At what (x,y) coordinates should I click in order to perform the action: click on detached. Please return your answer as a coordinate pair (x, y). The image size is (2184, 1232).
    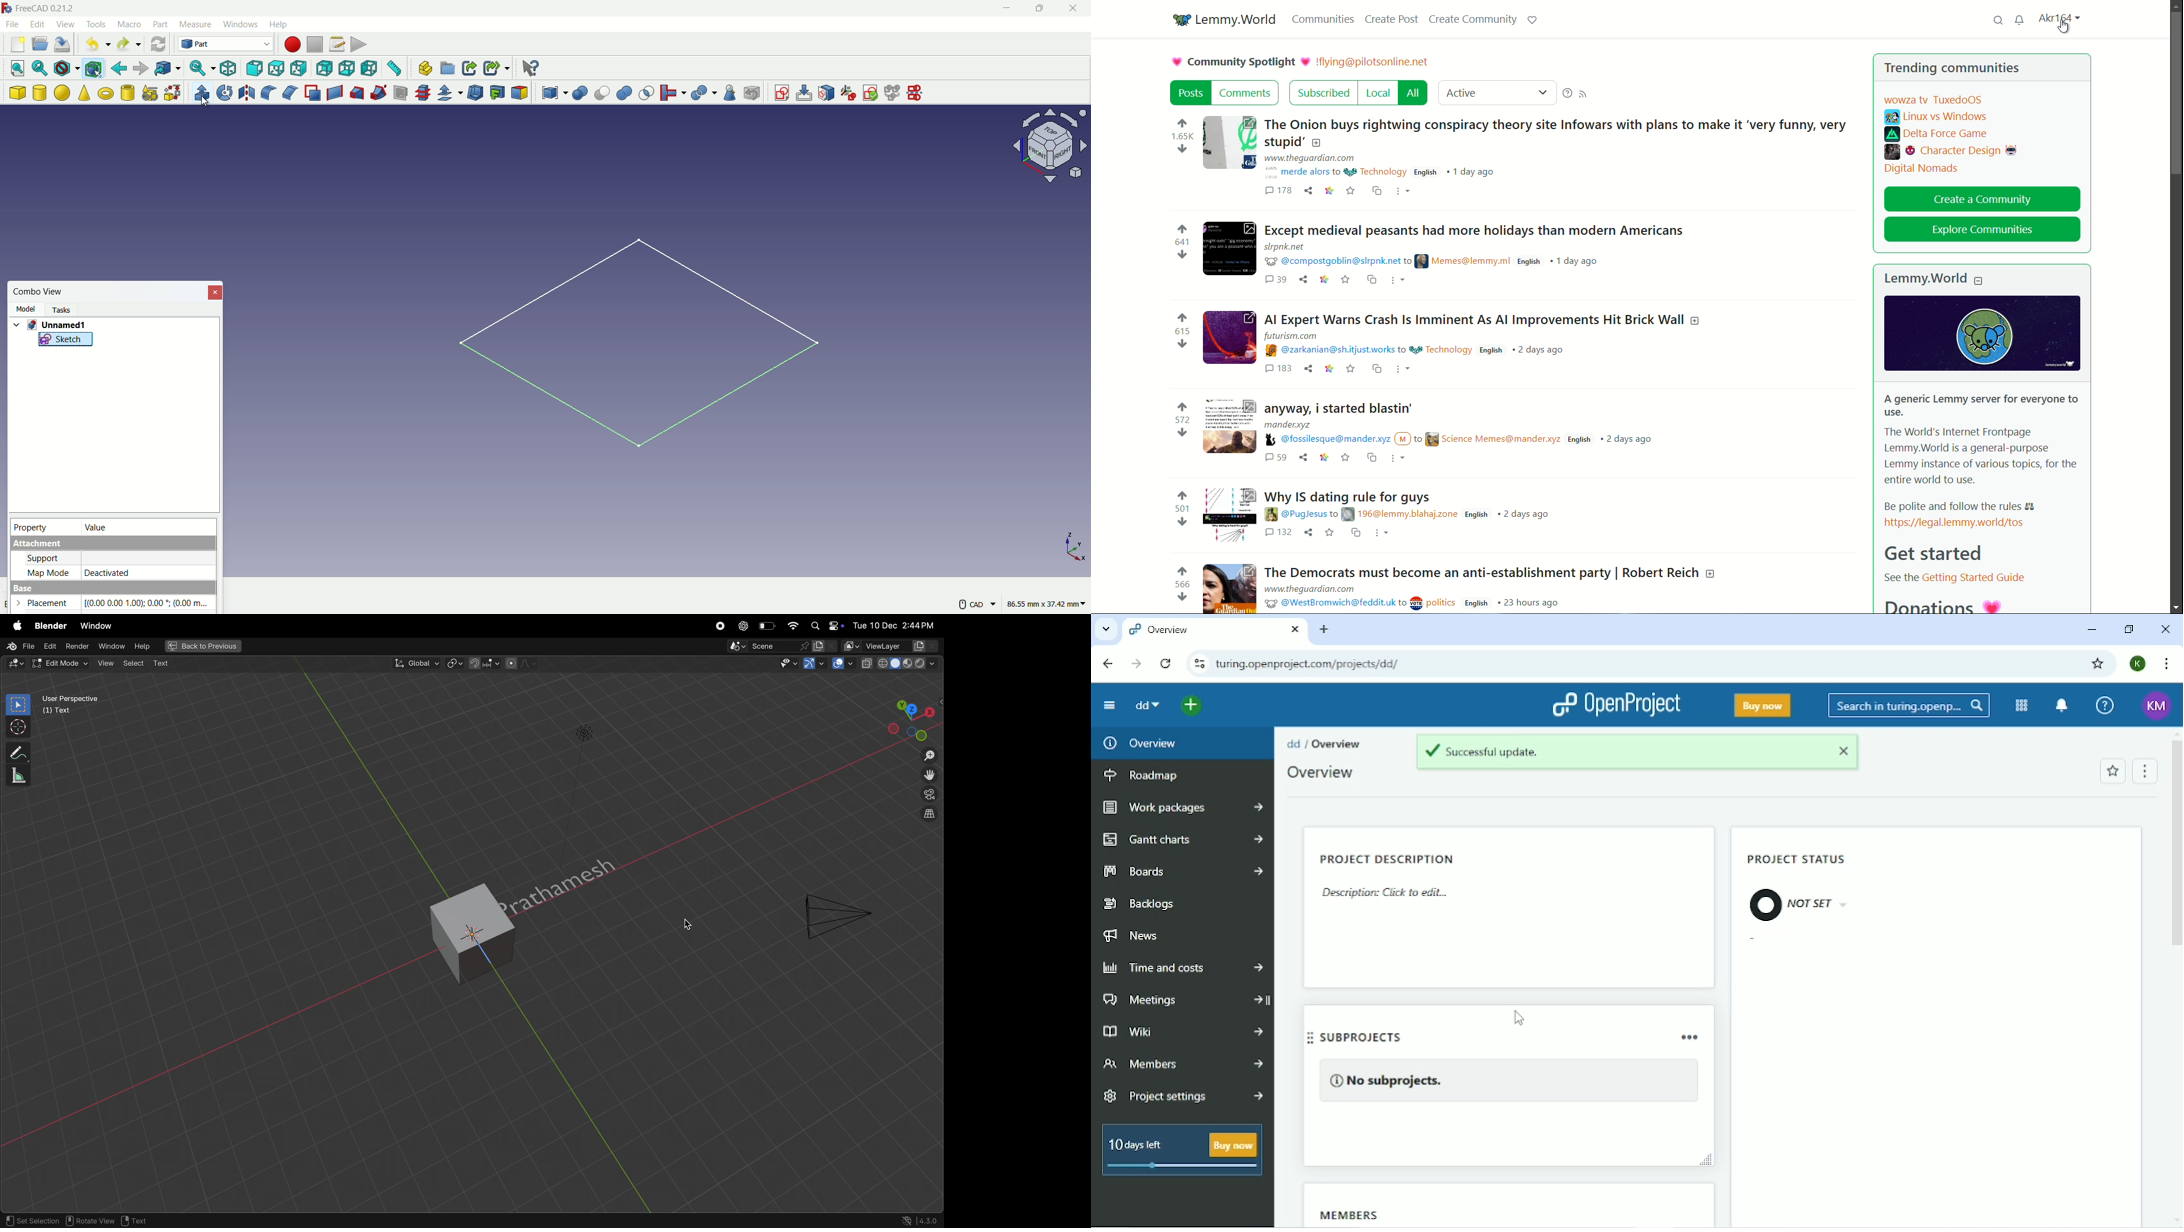
    Looking at the image, I should click on (148, 572).